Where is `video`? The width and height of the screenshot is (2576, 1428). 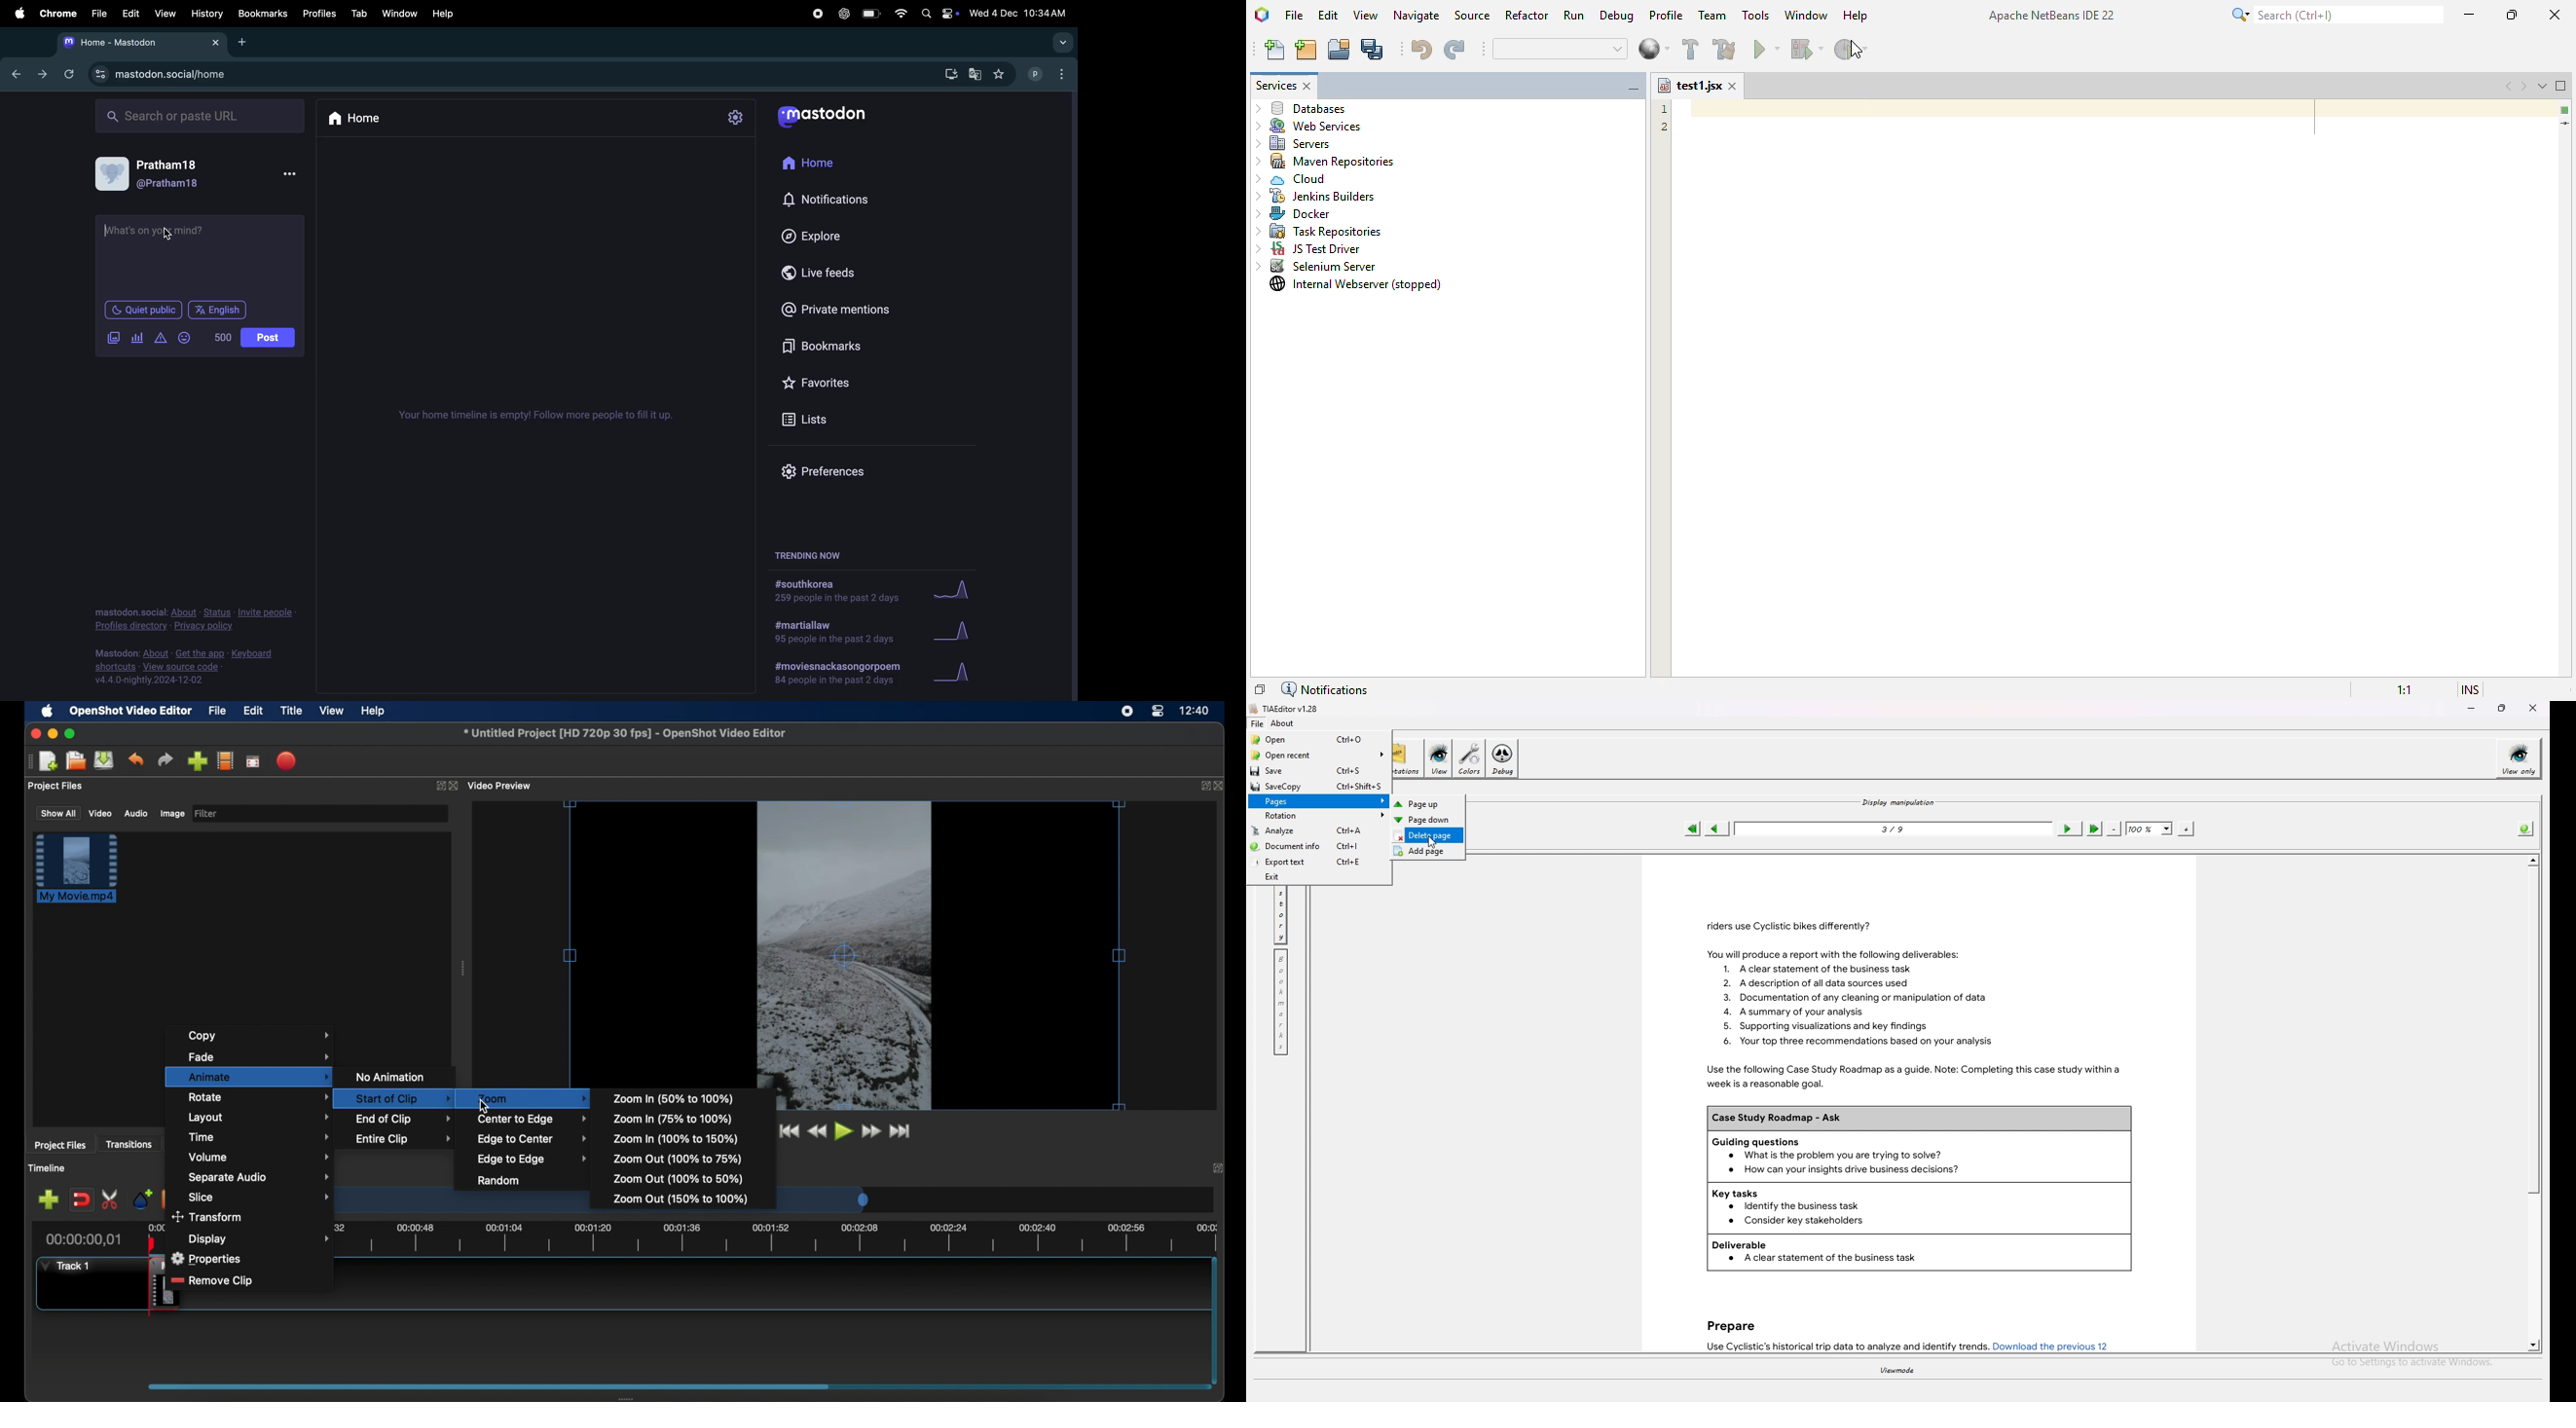
video is located at coordinates (100, 814).